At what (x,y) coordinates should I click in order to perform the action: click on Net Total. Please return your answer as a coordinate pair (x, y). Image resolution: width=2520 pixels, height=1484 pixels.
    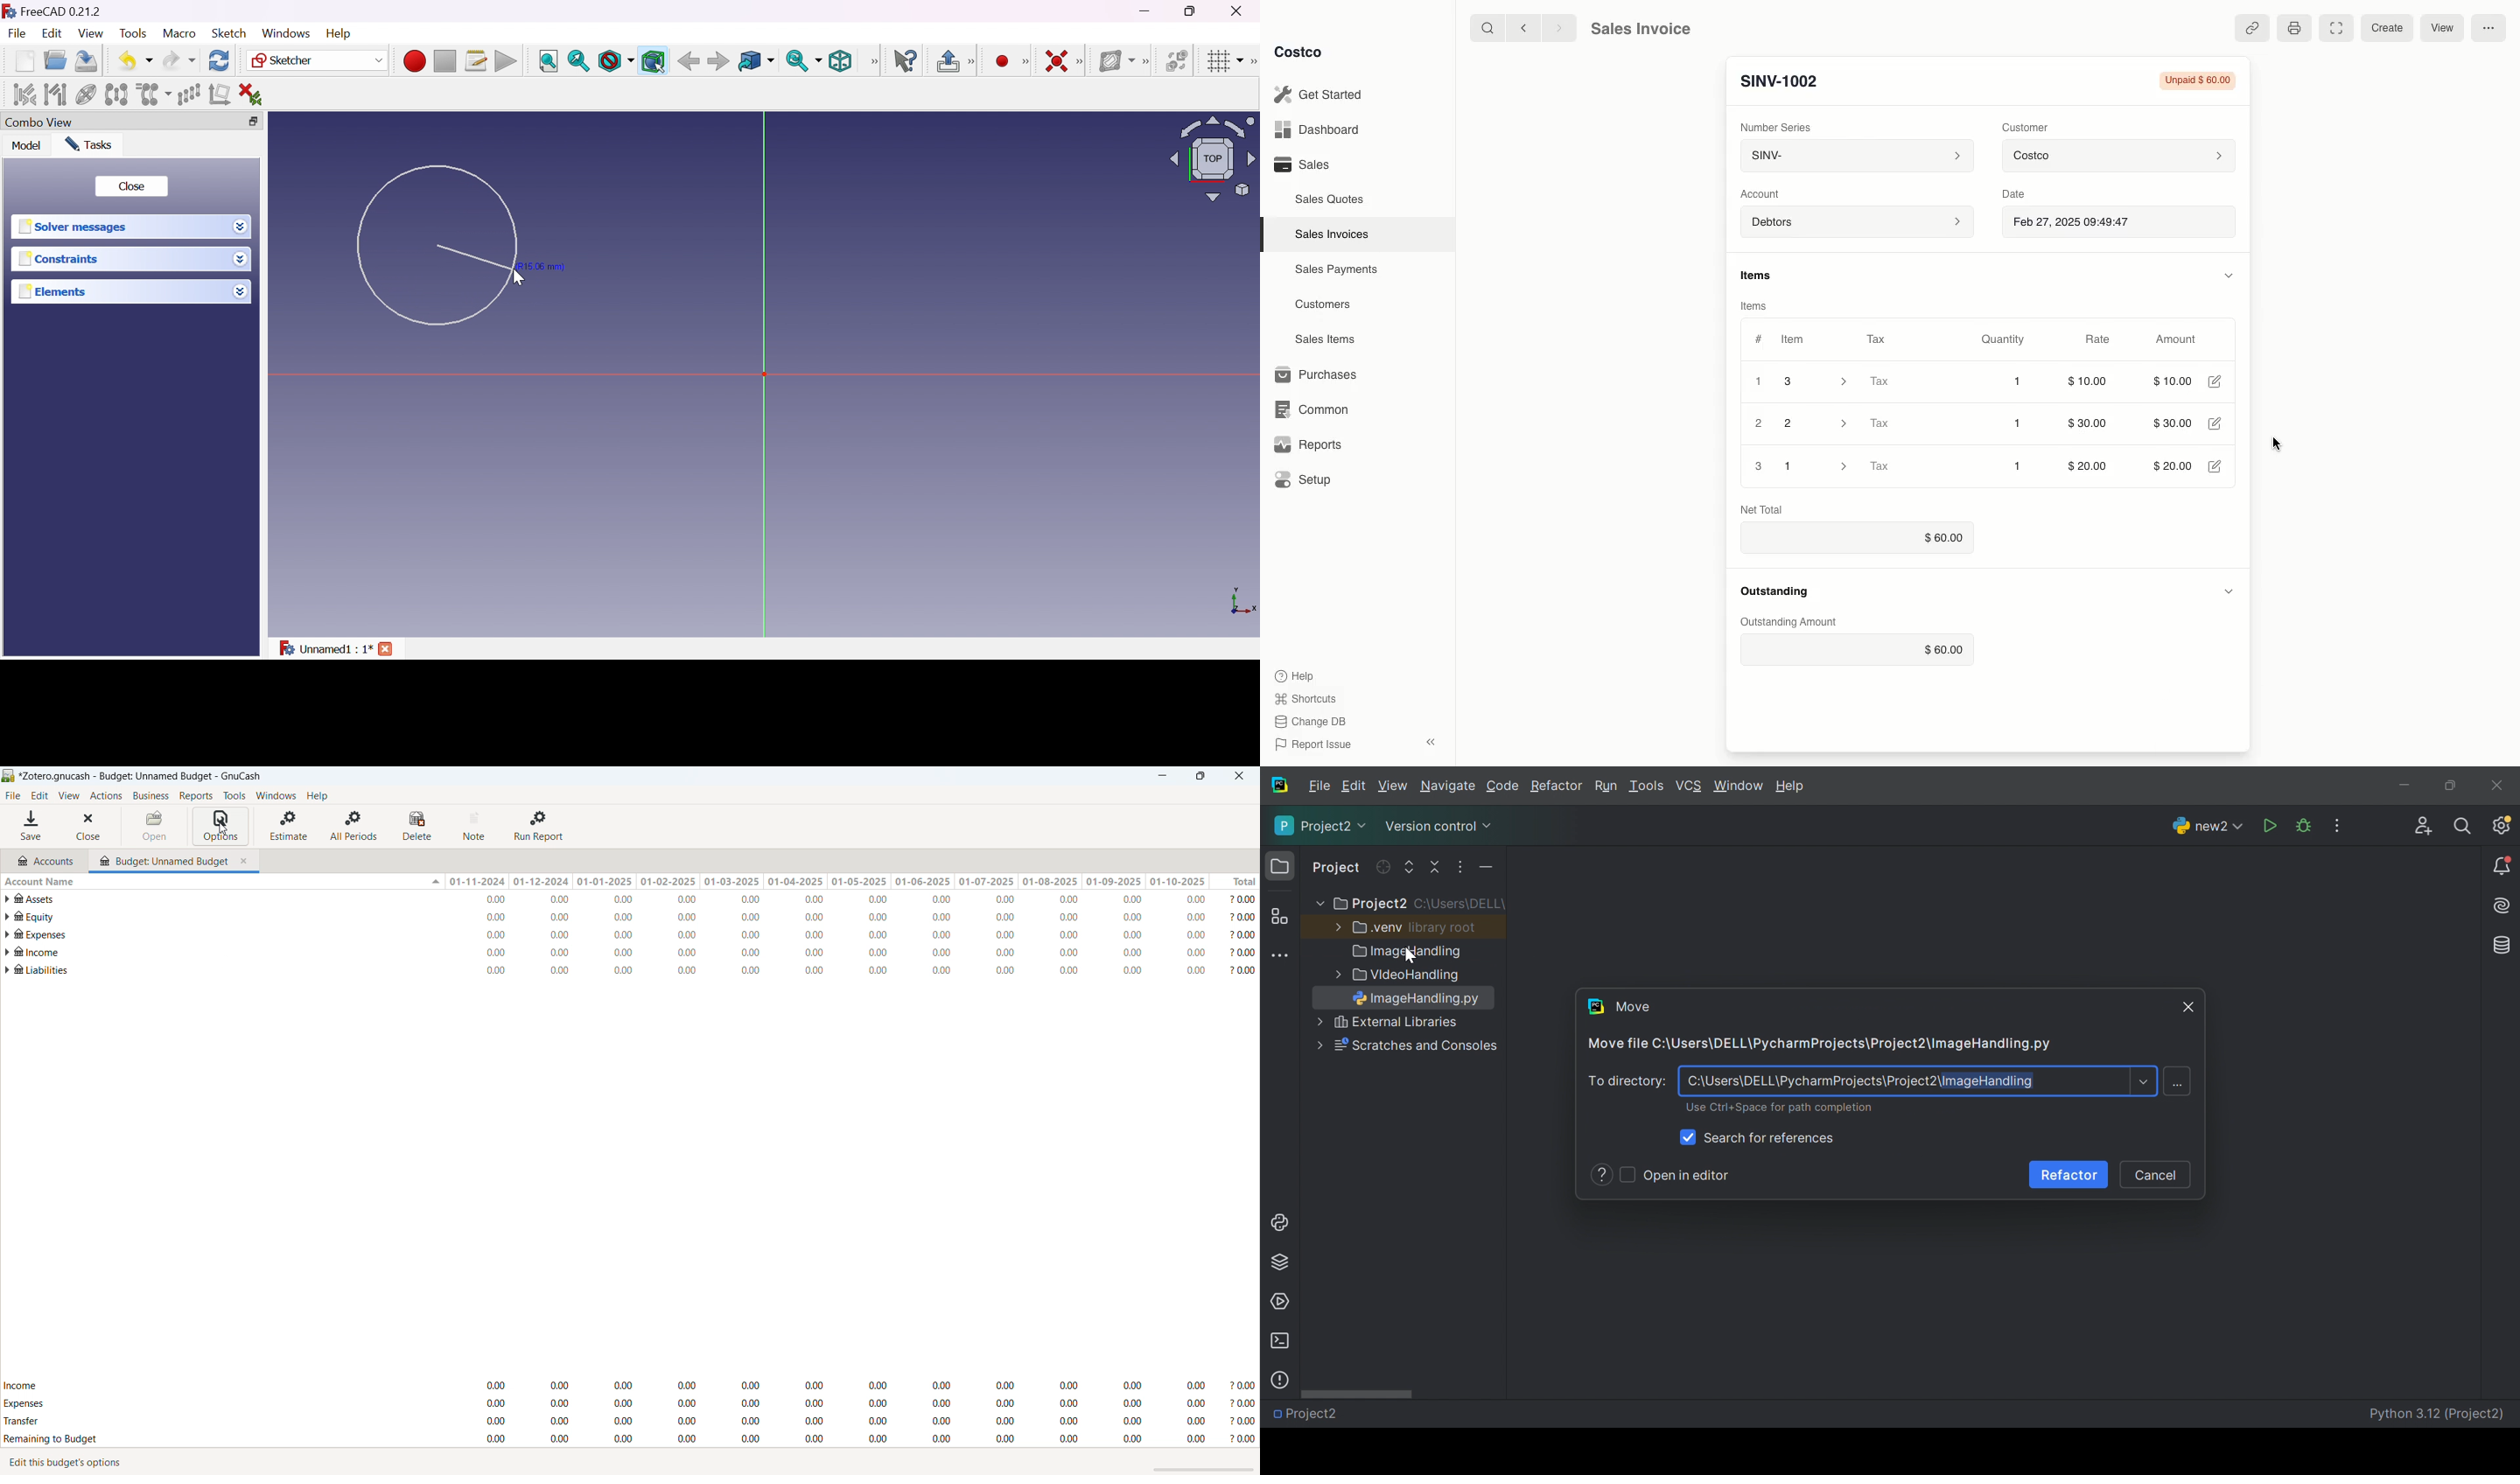
    Looking at the image, I should click on (1763, 512).